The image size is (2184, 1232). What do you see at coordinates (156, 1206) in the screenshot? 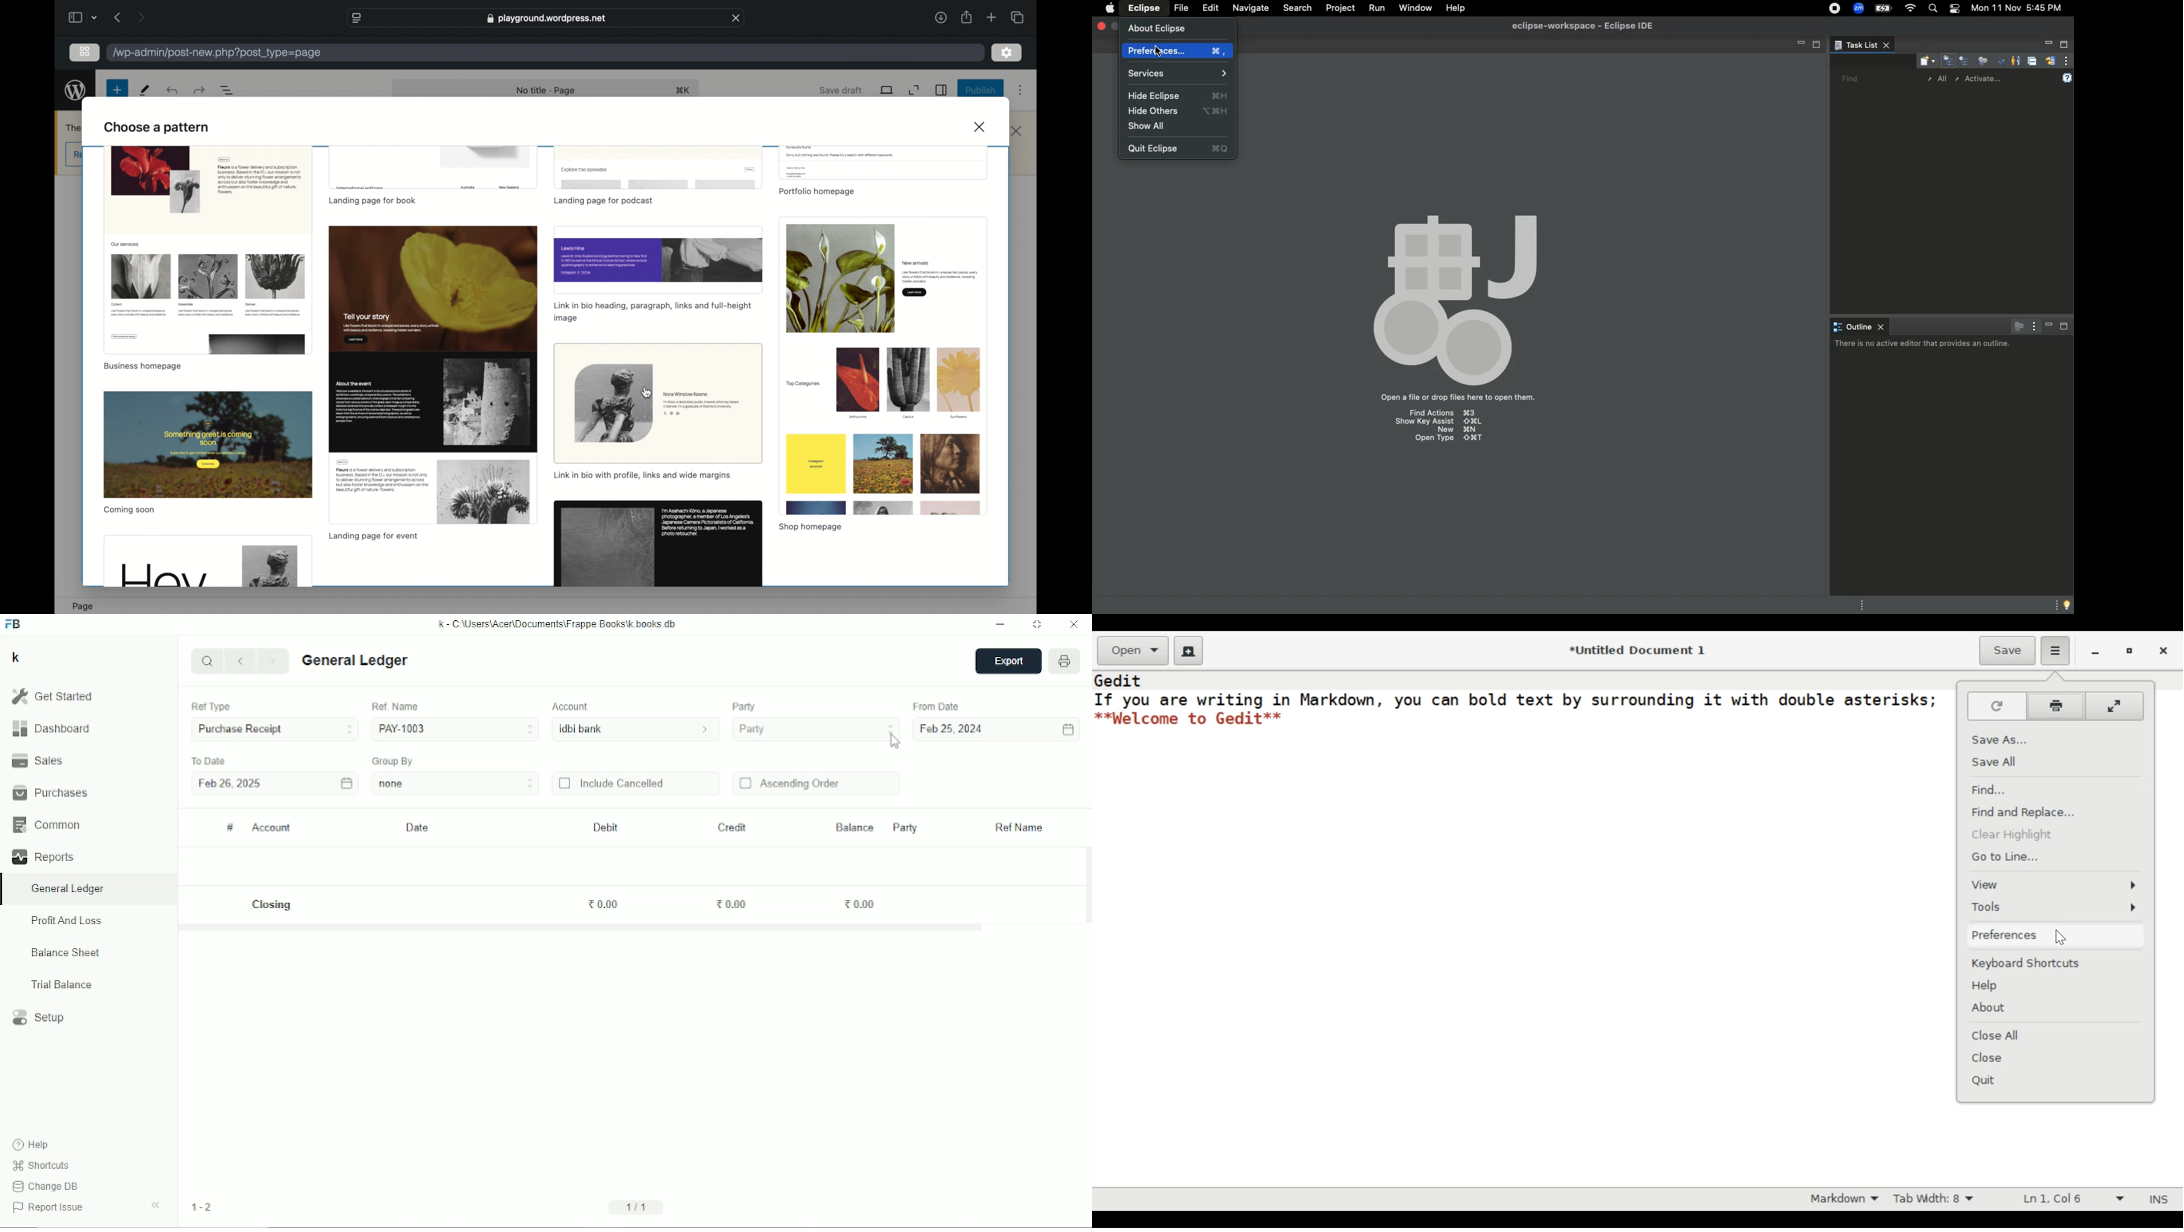
I see `Hide sidebar` at bounding box center [156, 1206].